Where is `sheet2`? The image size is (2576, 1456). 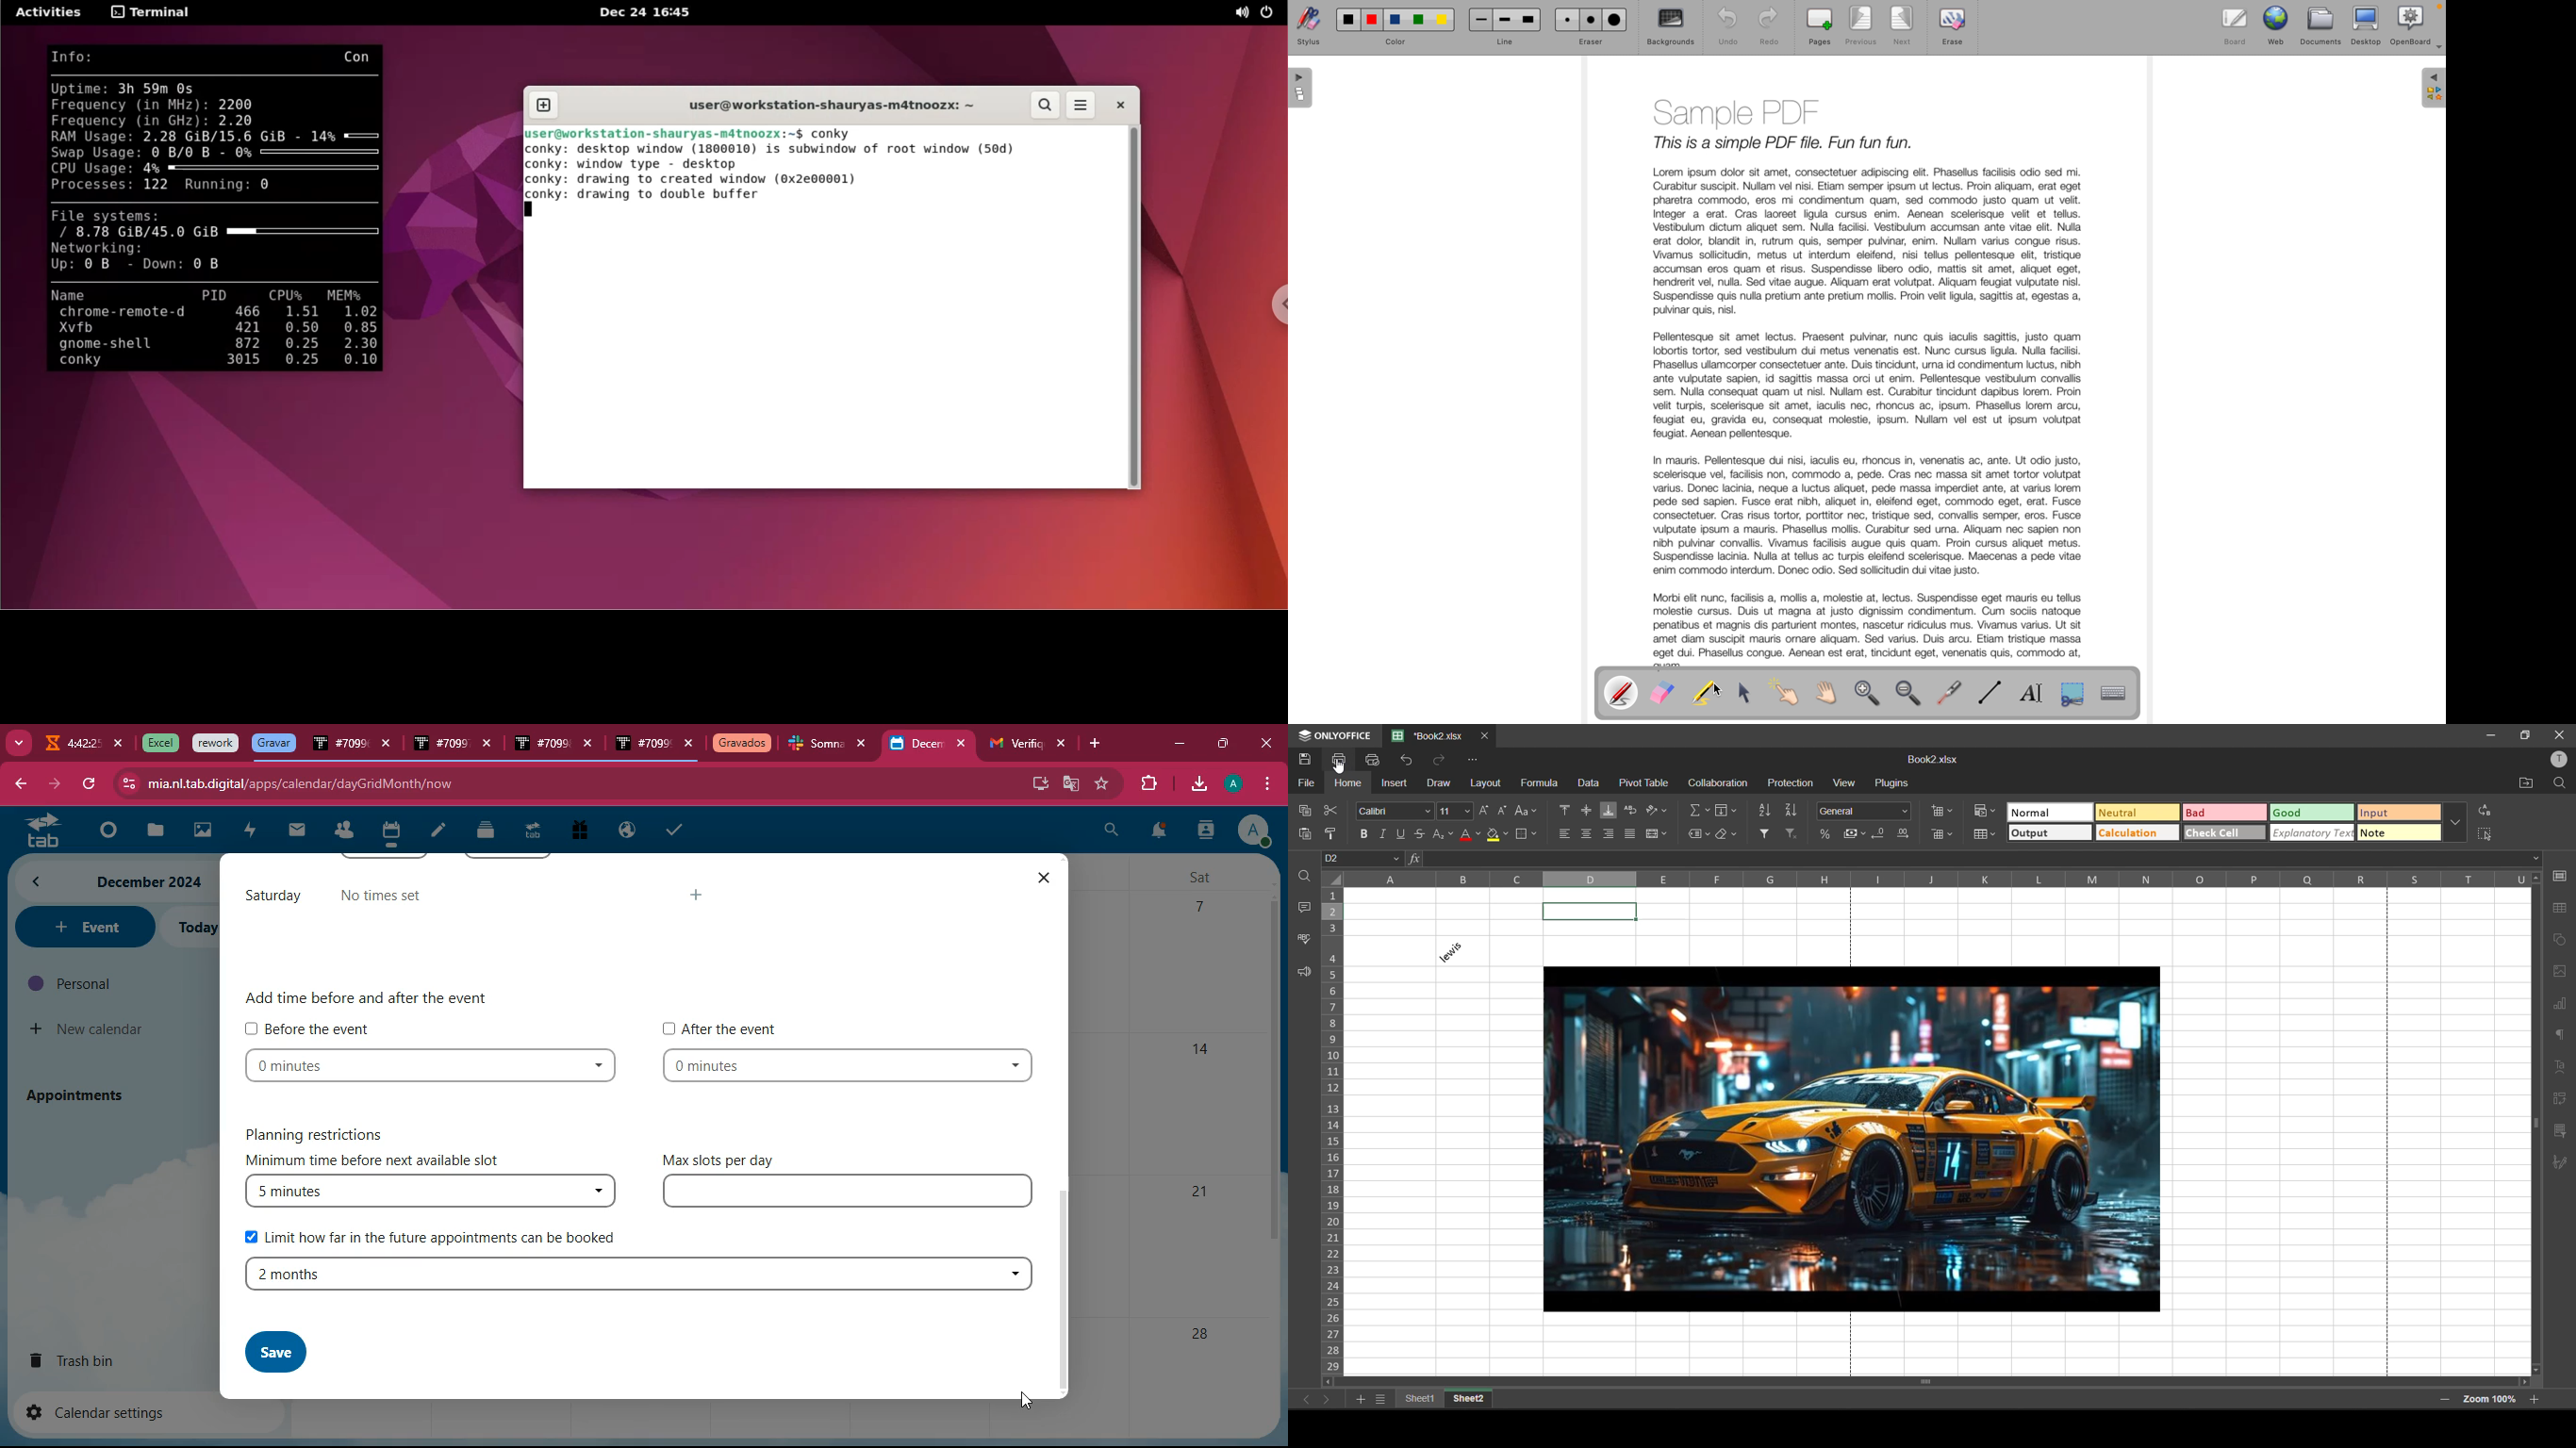
sheet2 is located at coordinates (1469, 1399).